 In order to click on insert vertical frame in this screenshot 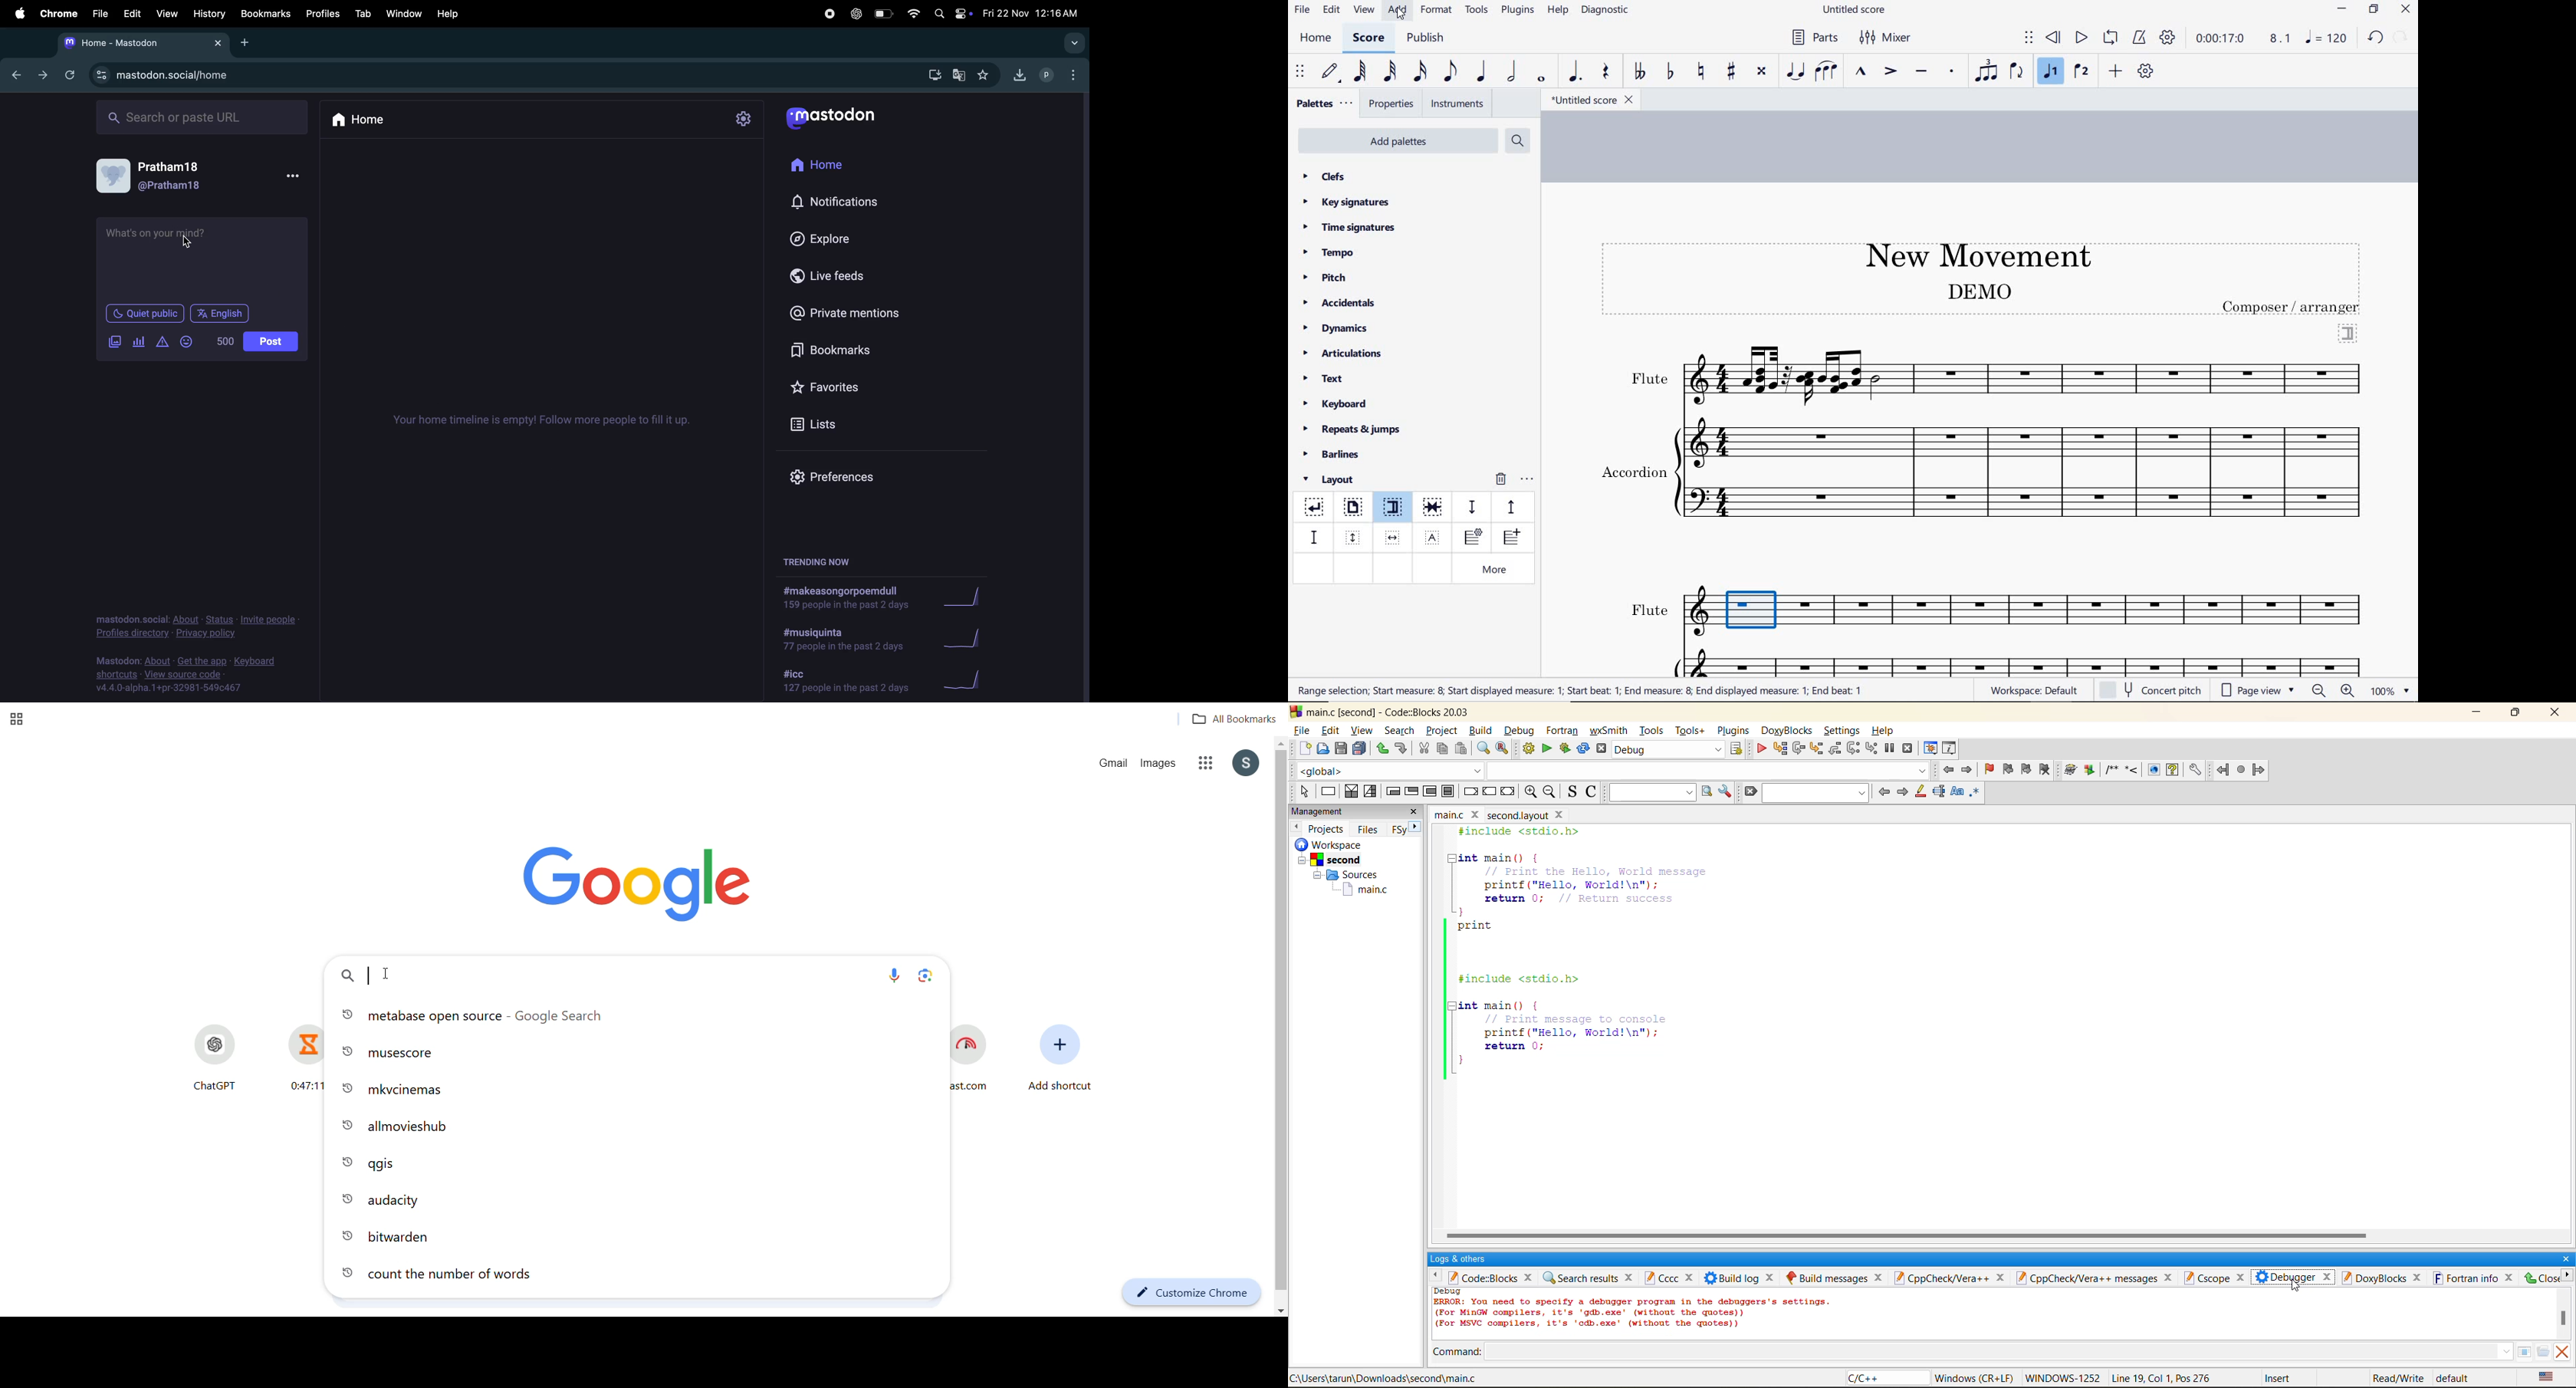, I will do `click(1355, 536)`.